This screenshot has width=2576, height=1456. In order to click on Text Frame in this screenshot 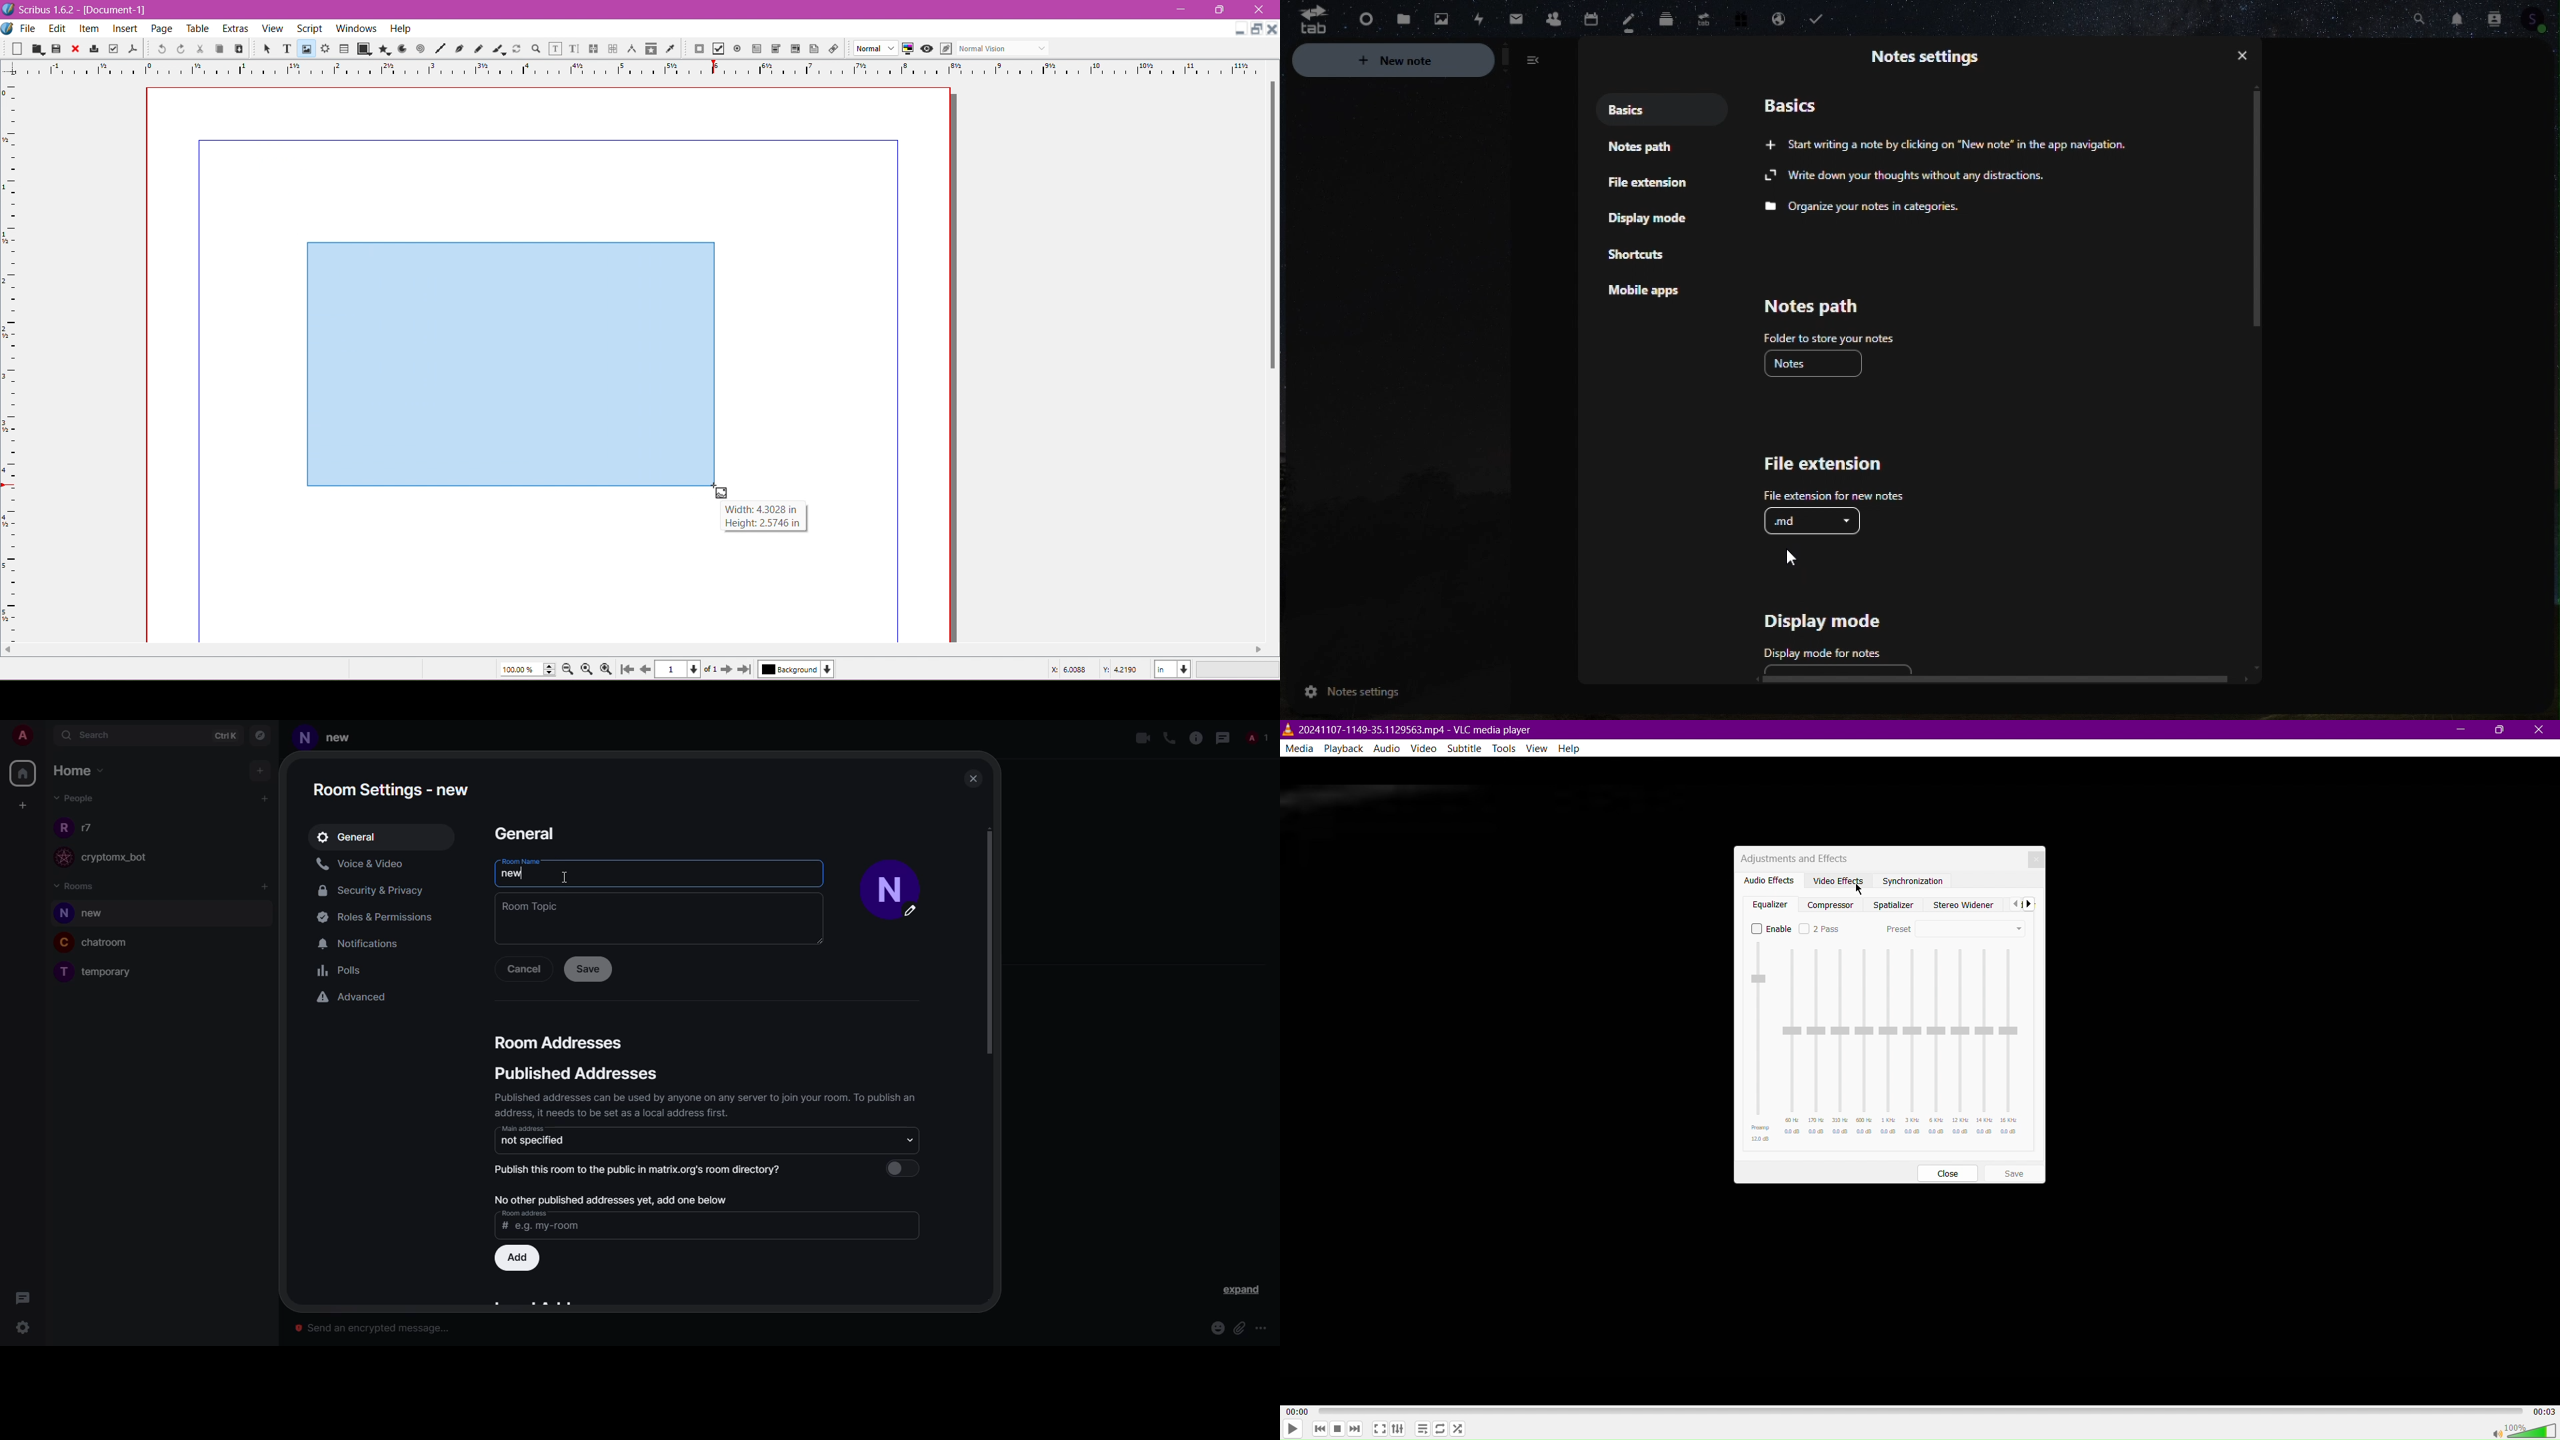, I will do `click(287, 50)`.